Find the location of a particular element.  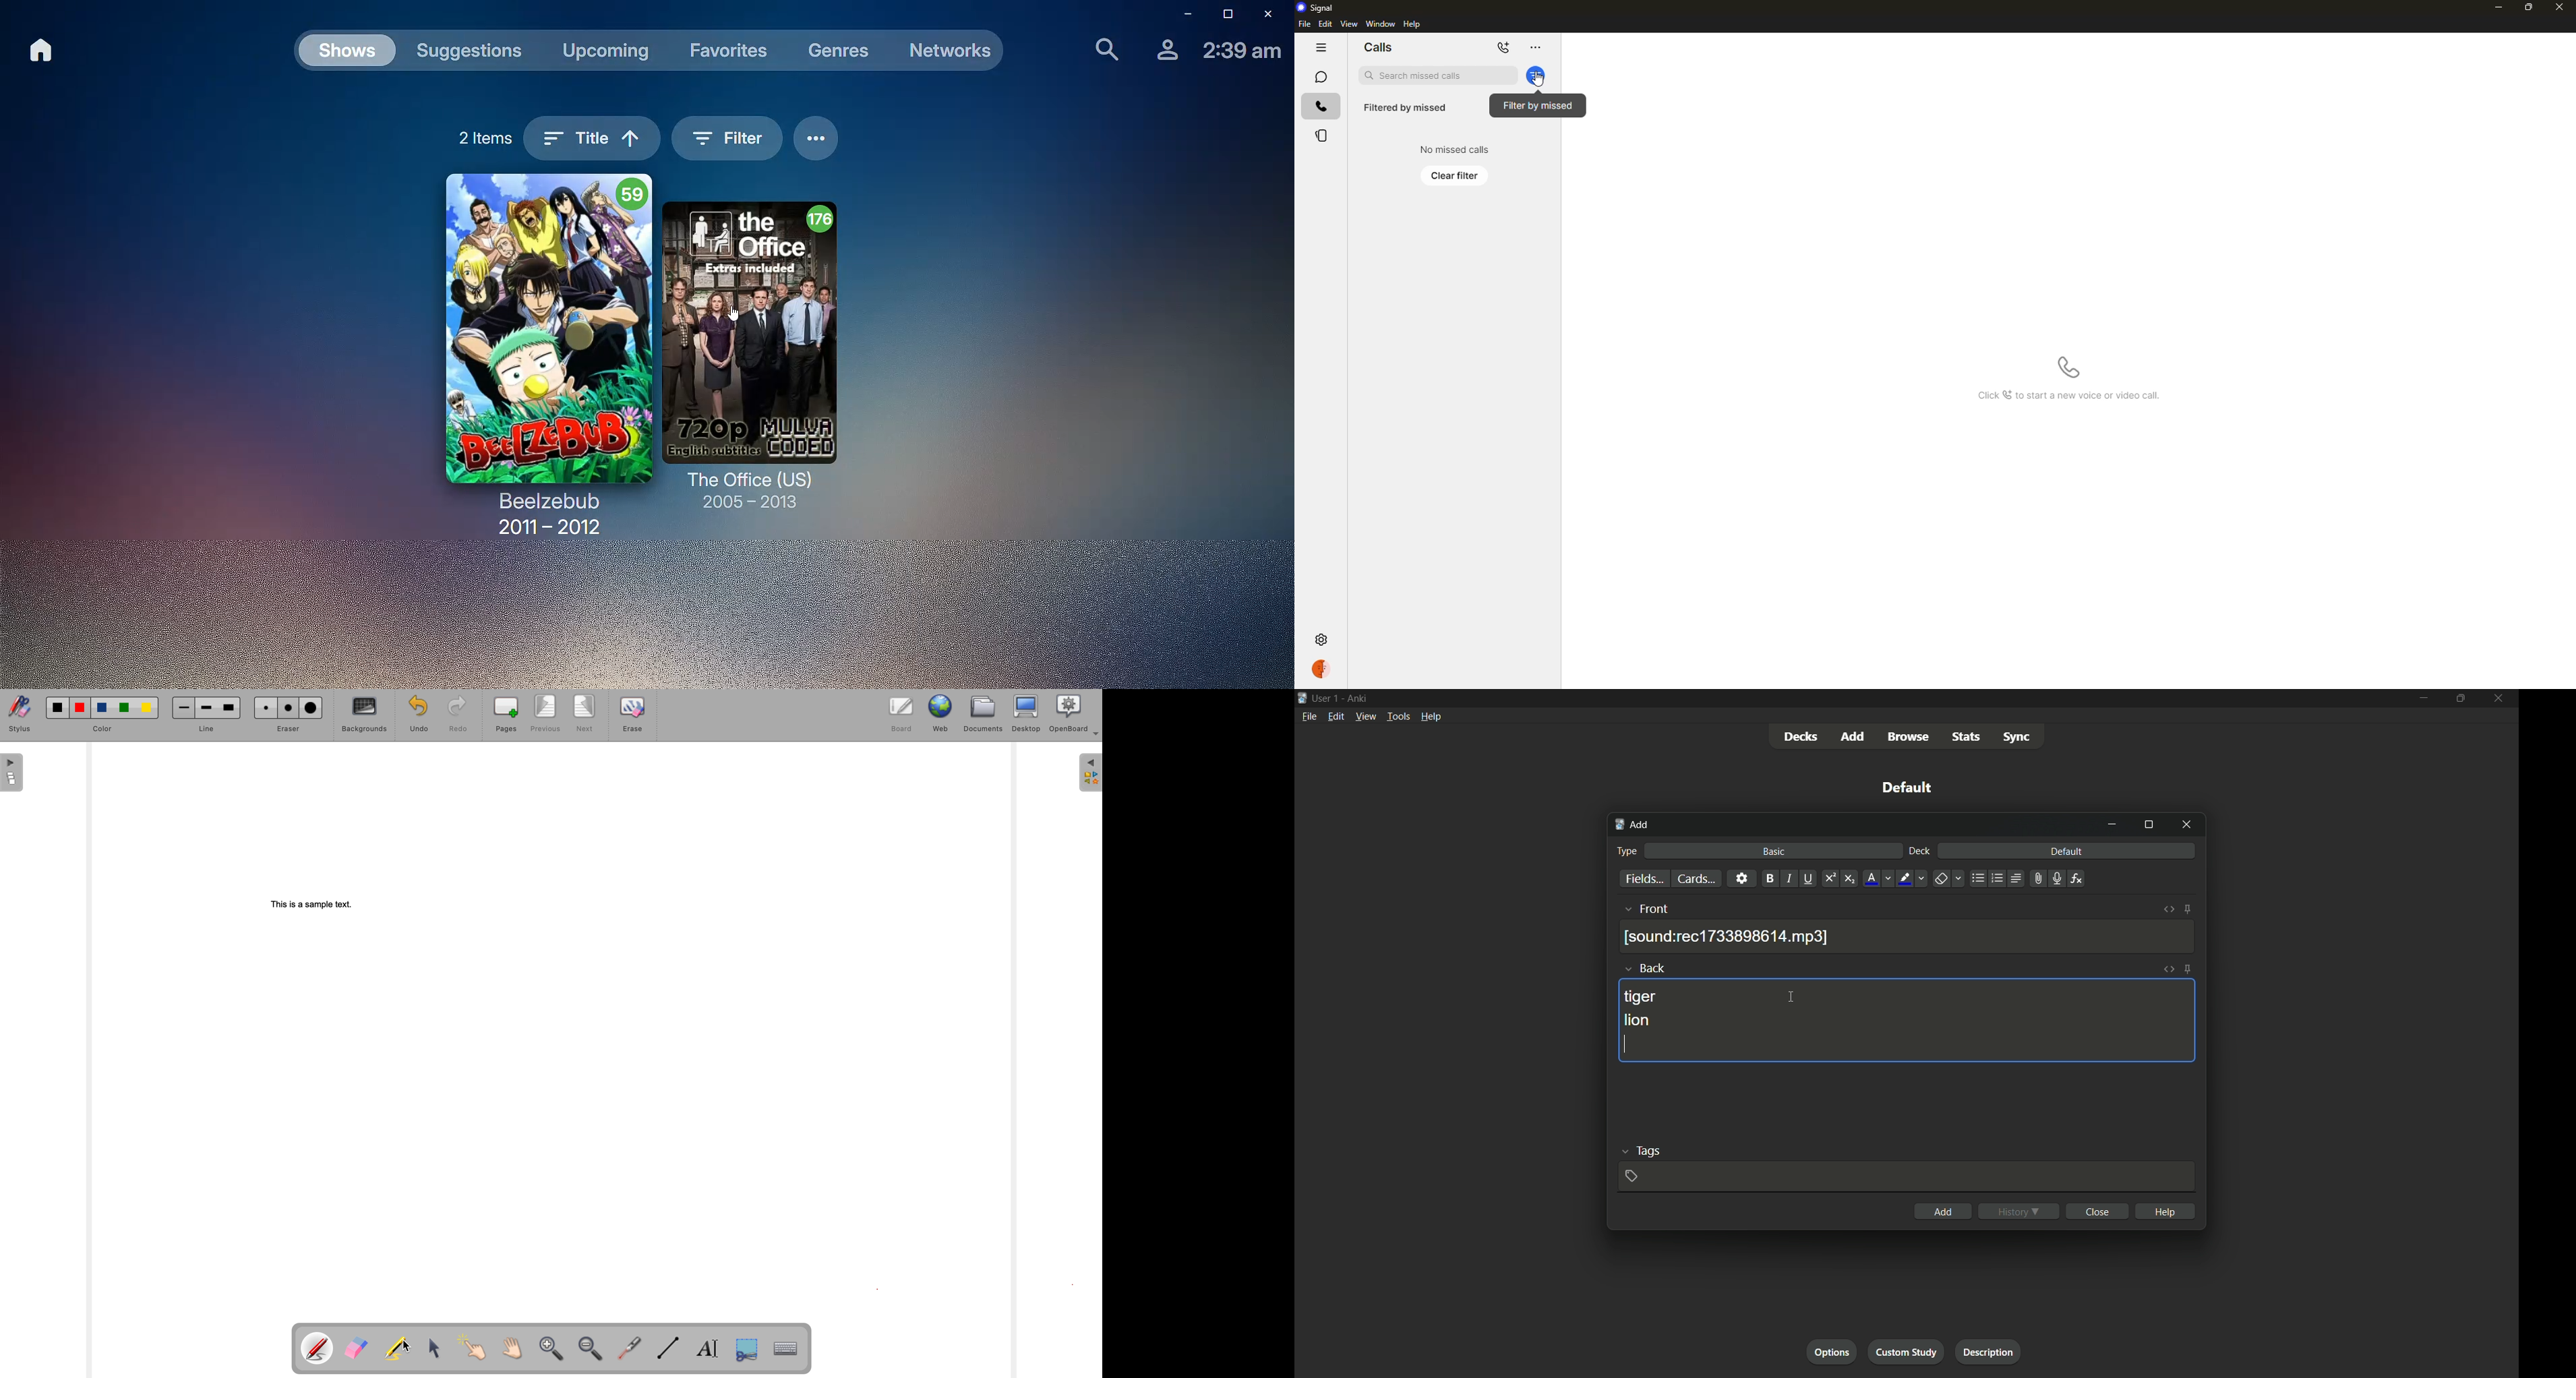

chats is located at coordinates (1320, 77).